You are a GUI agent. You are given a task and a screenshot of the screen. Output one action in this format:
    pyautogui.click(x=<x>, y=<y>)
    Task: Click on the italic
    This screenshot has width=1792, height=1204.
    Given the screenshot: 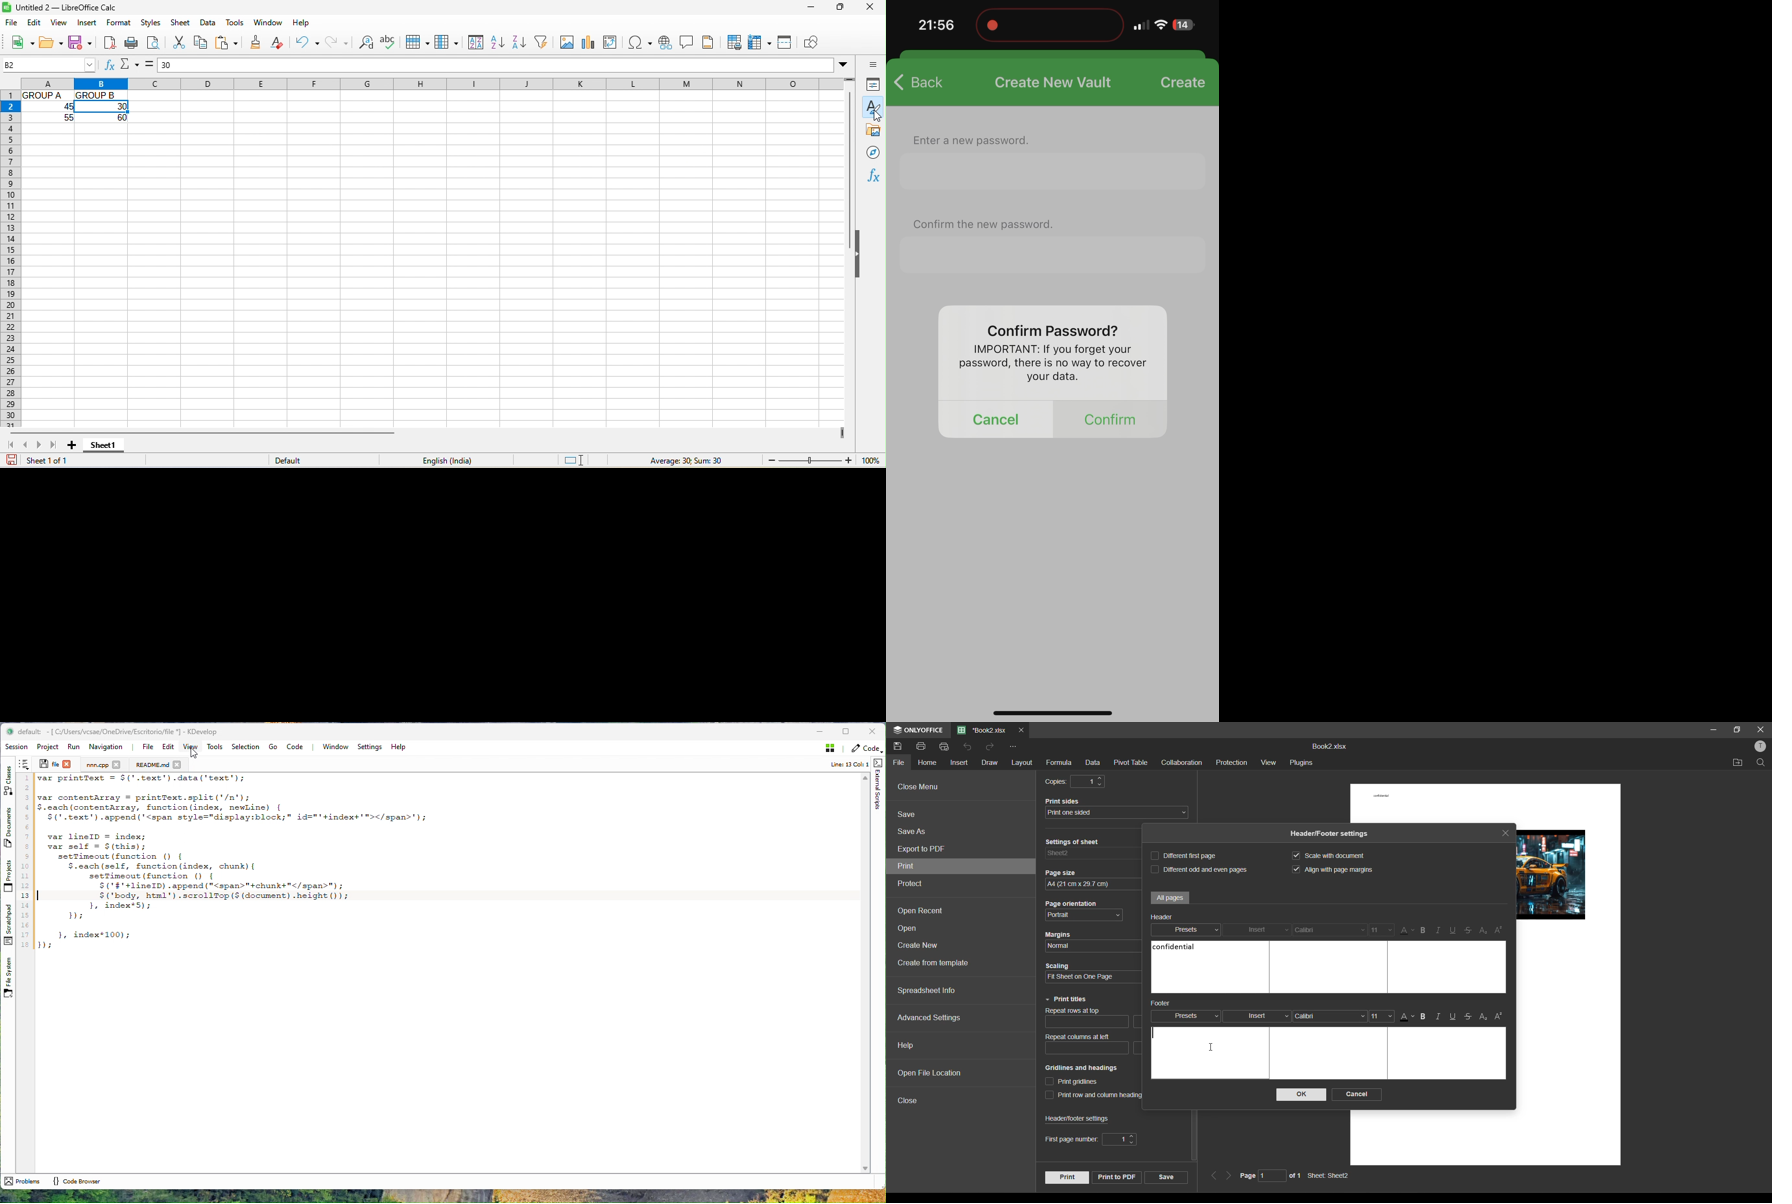 What is the action you would take?
    pyautogui.click(x=1440, y=930)
    